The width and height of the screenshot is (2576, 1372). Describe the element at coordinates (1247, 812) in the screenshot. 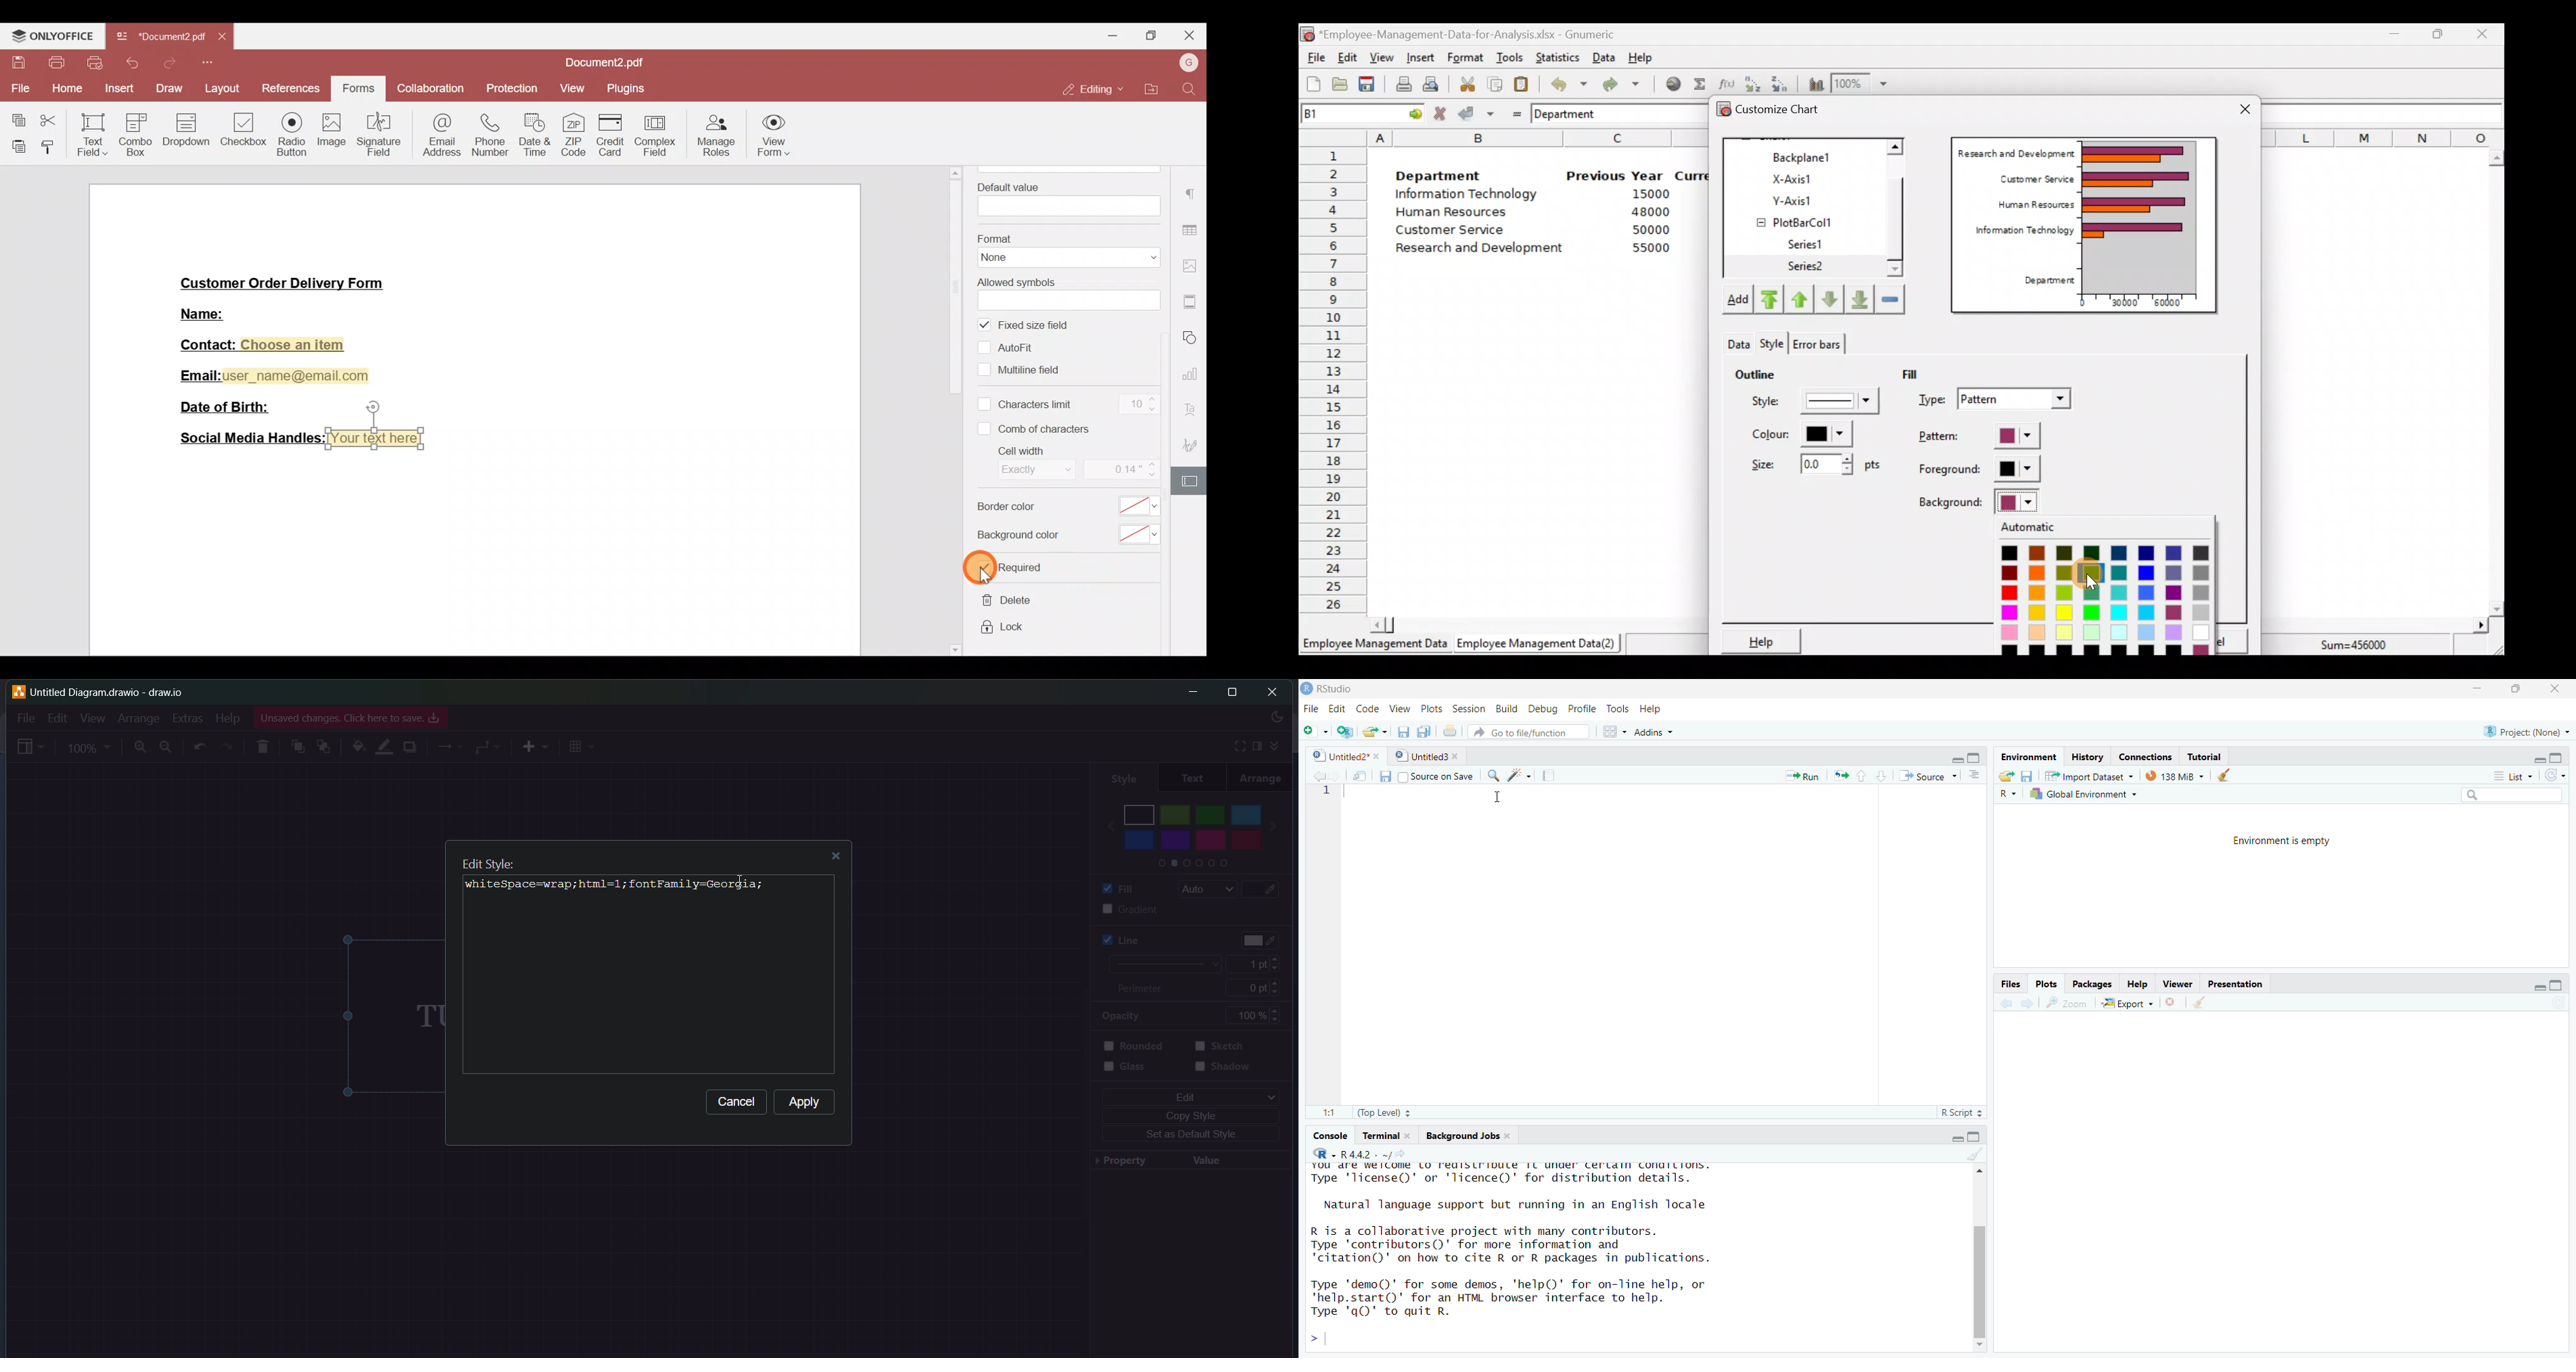

I see `light blue` at that location.